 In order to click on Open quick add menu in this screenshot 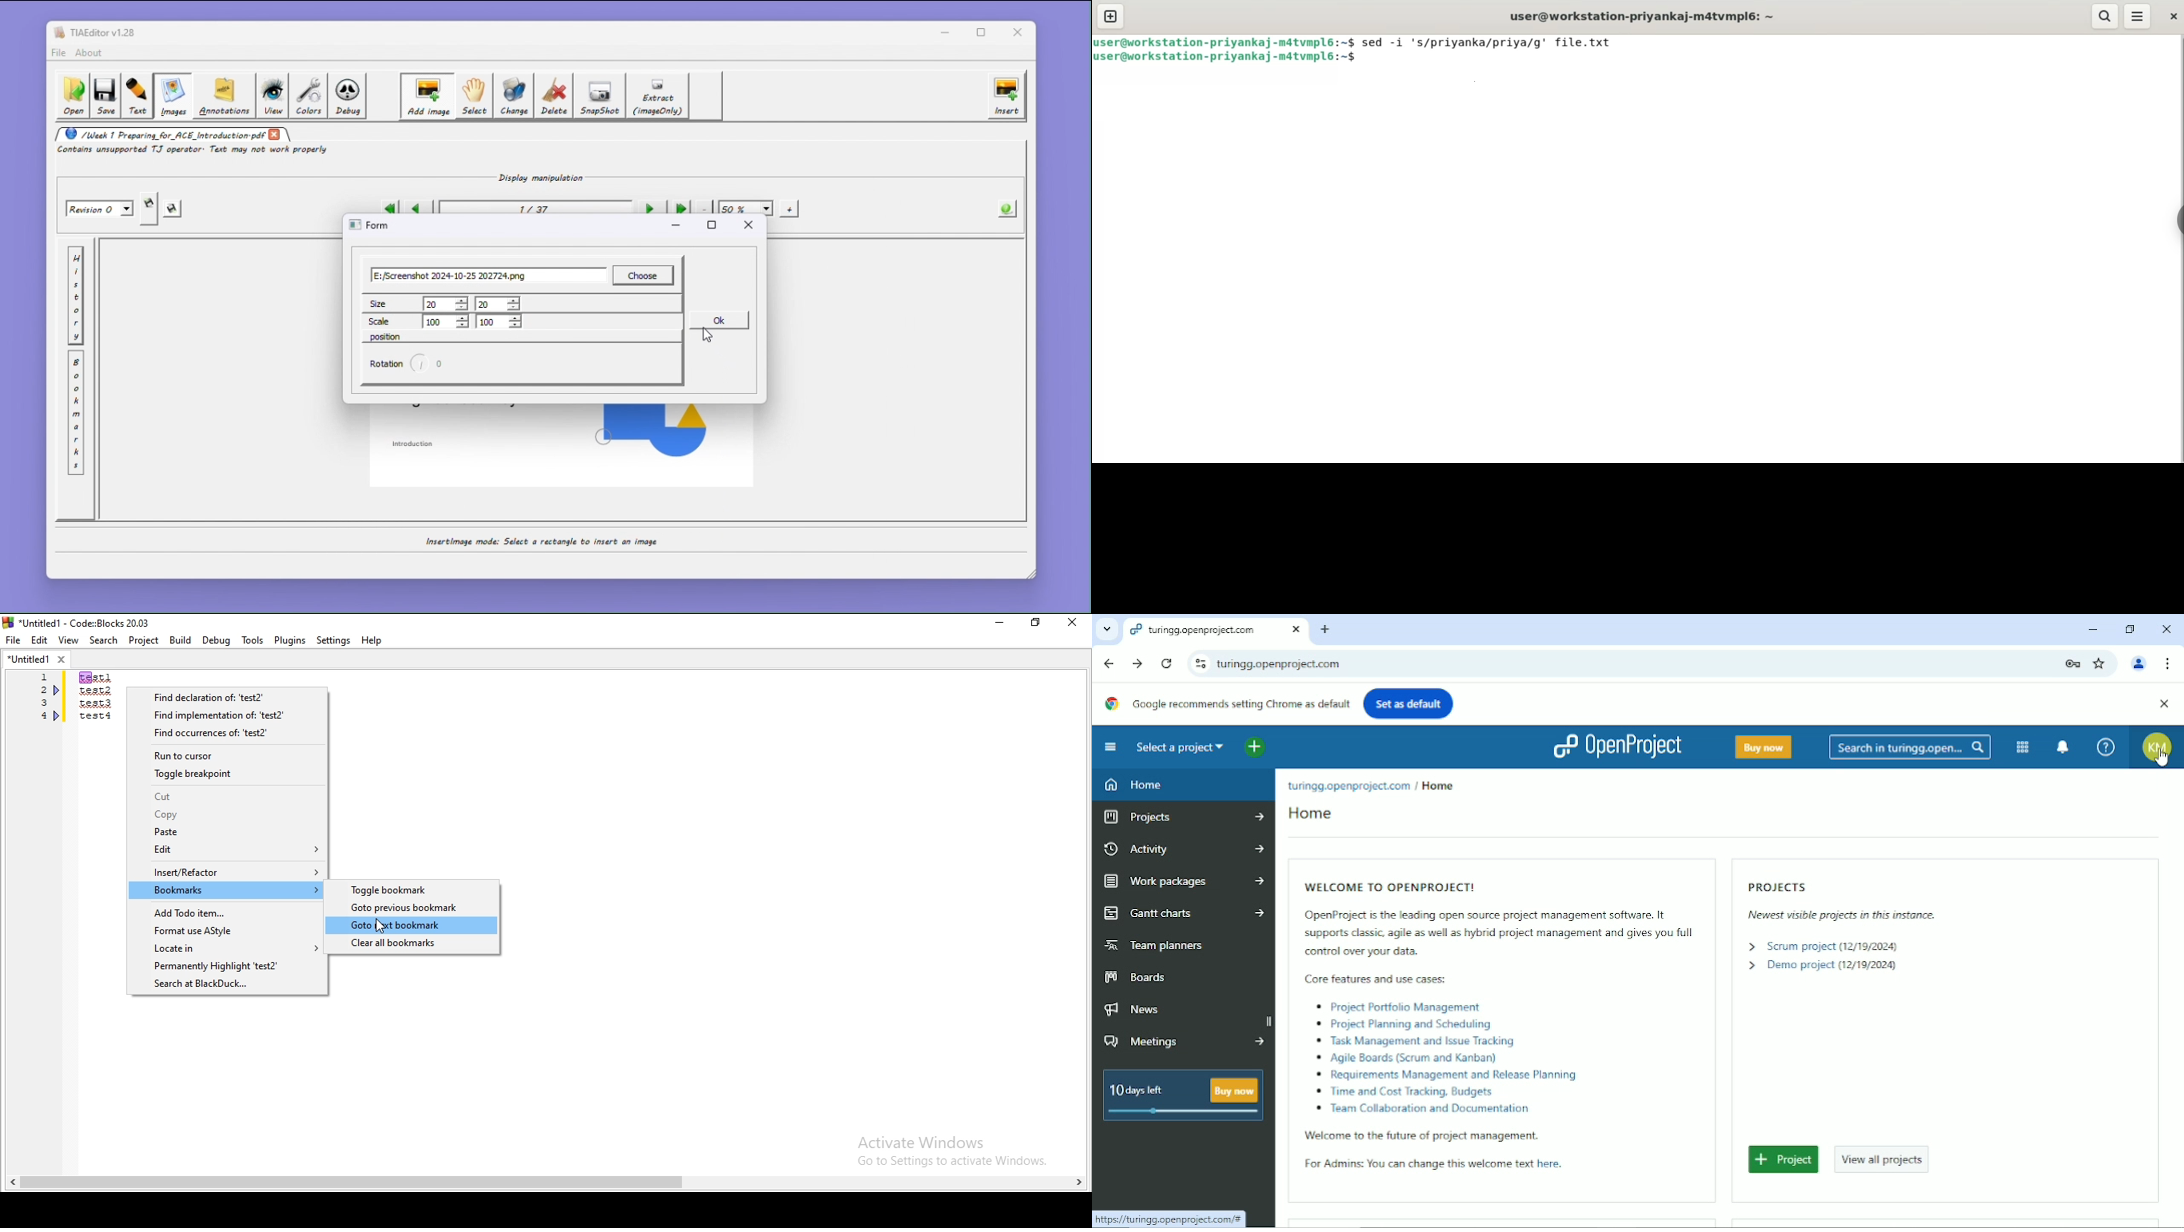, I will do `click(1254, 748)`.